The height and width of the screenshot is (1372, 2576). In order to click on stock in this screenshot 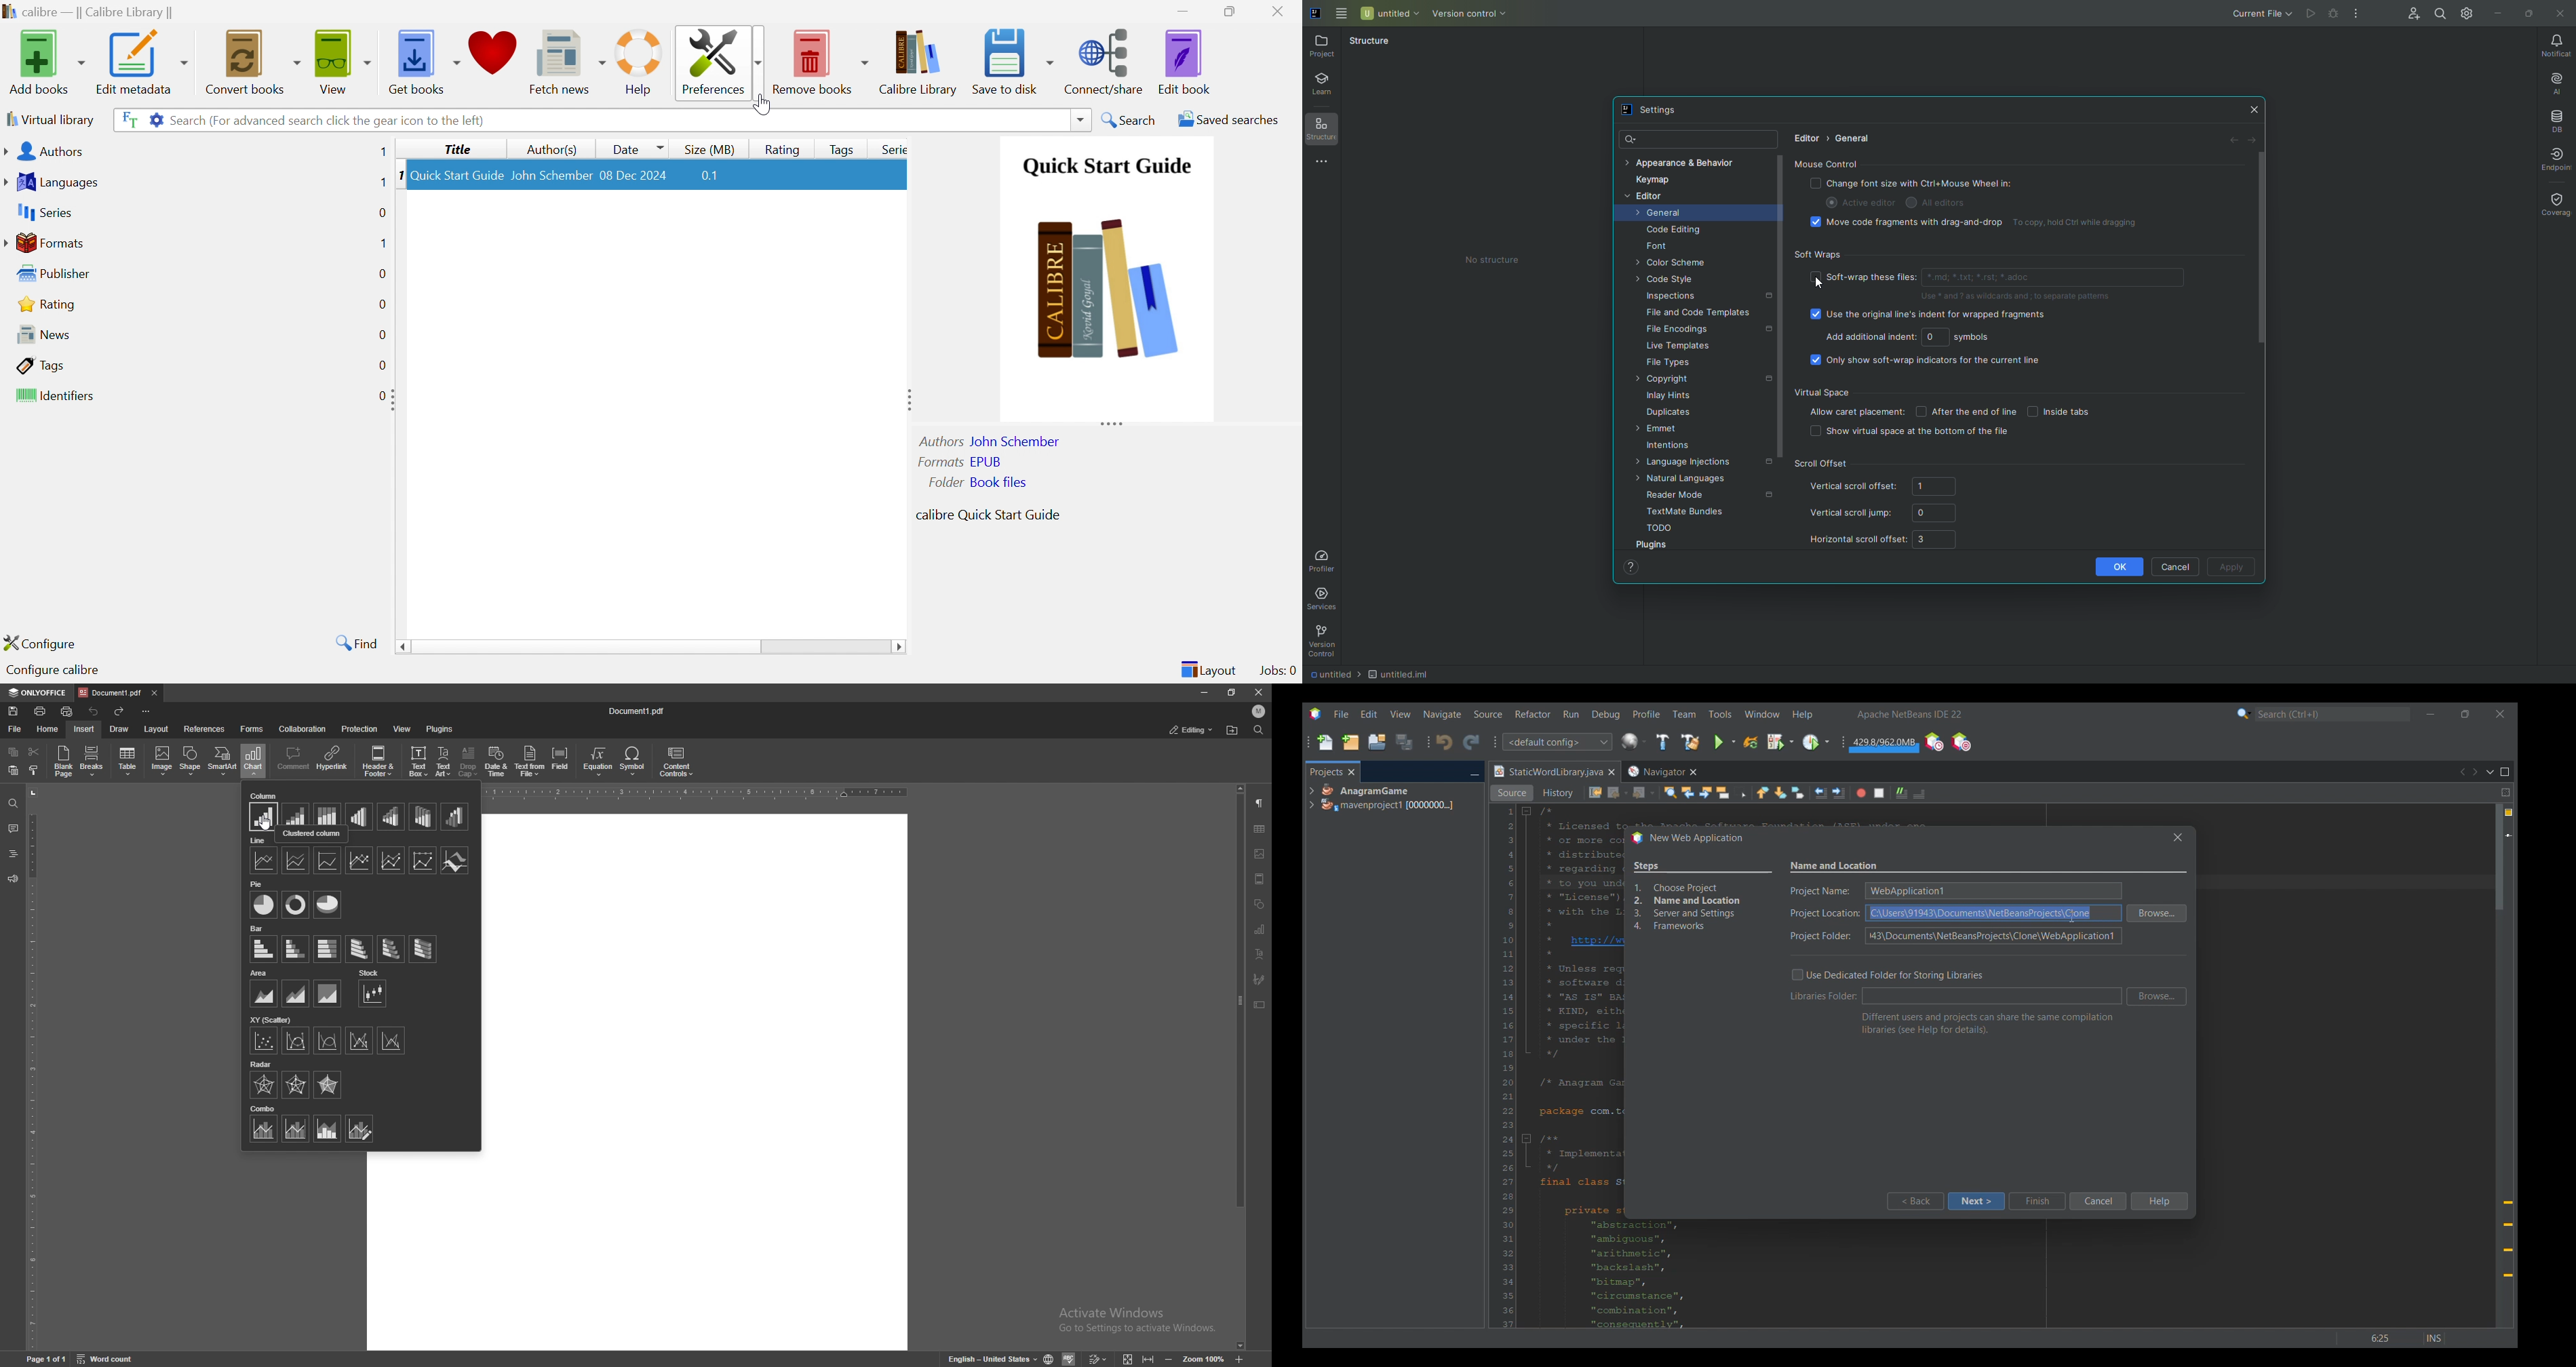, I will do `click(368, 973)`.